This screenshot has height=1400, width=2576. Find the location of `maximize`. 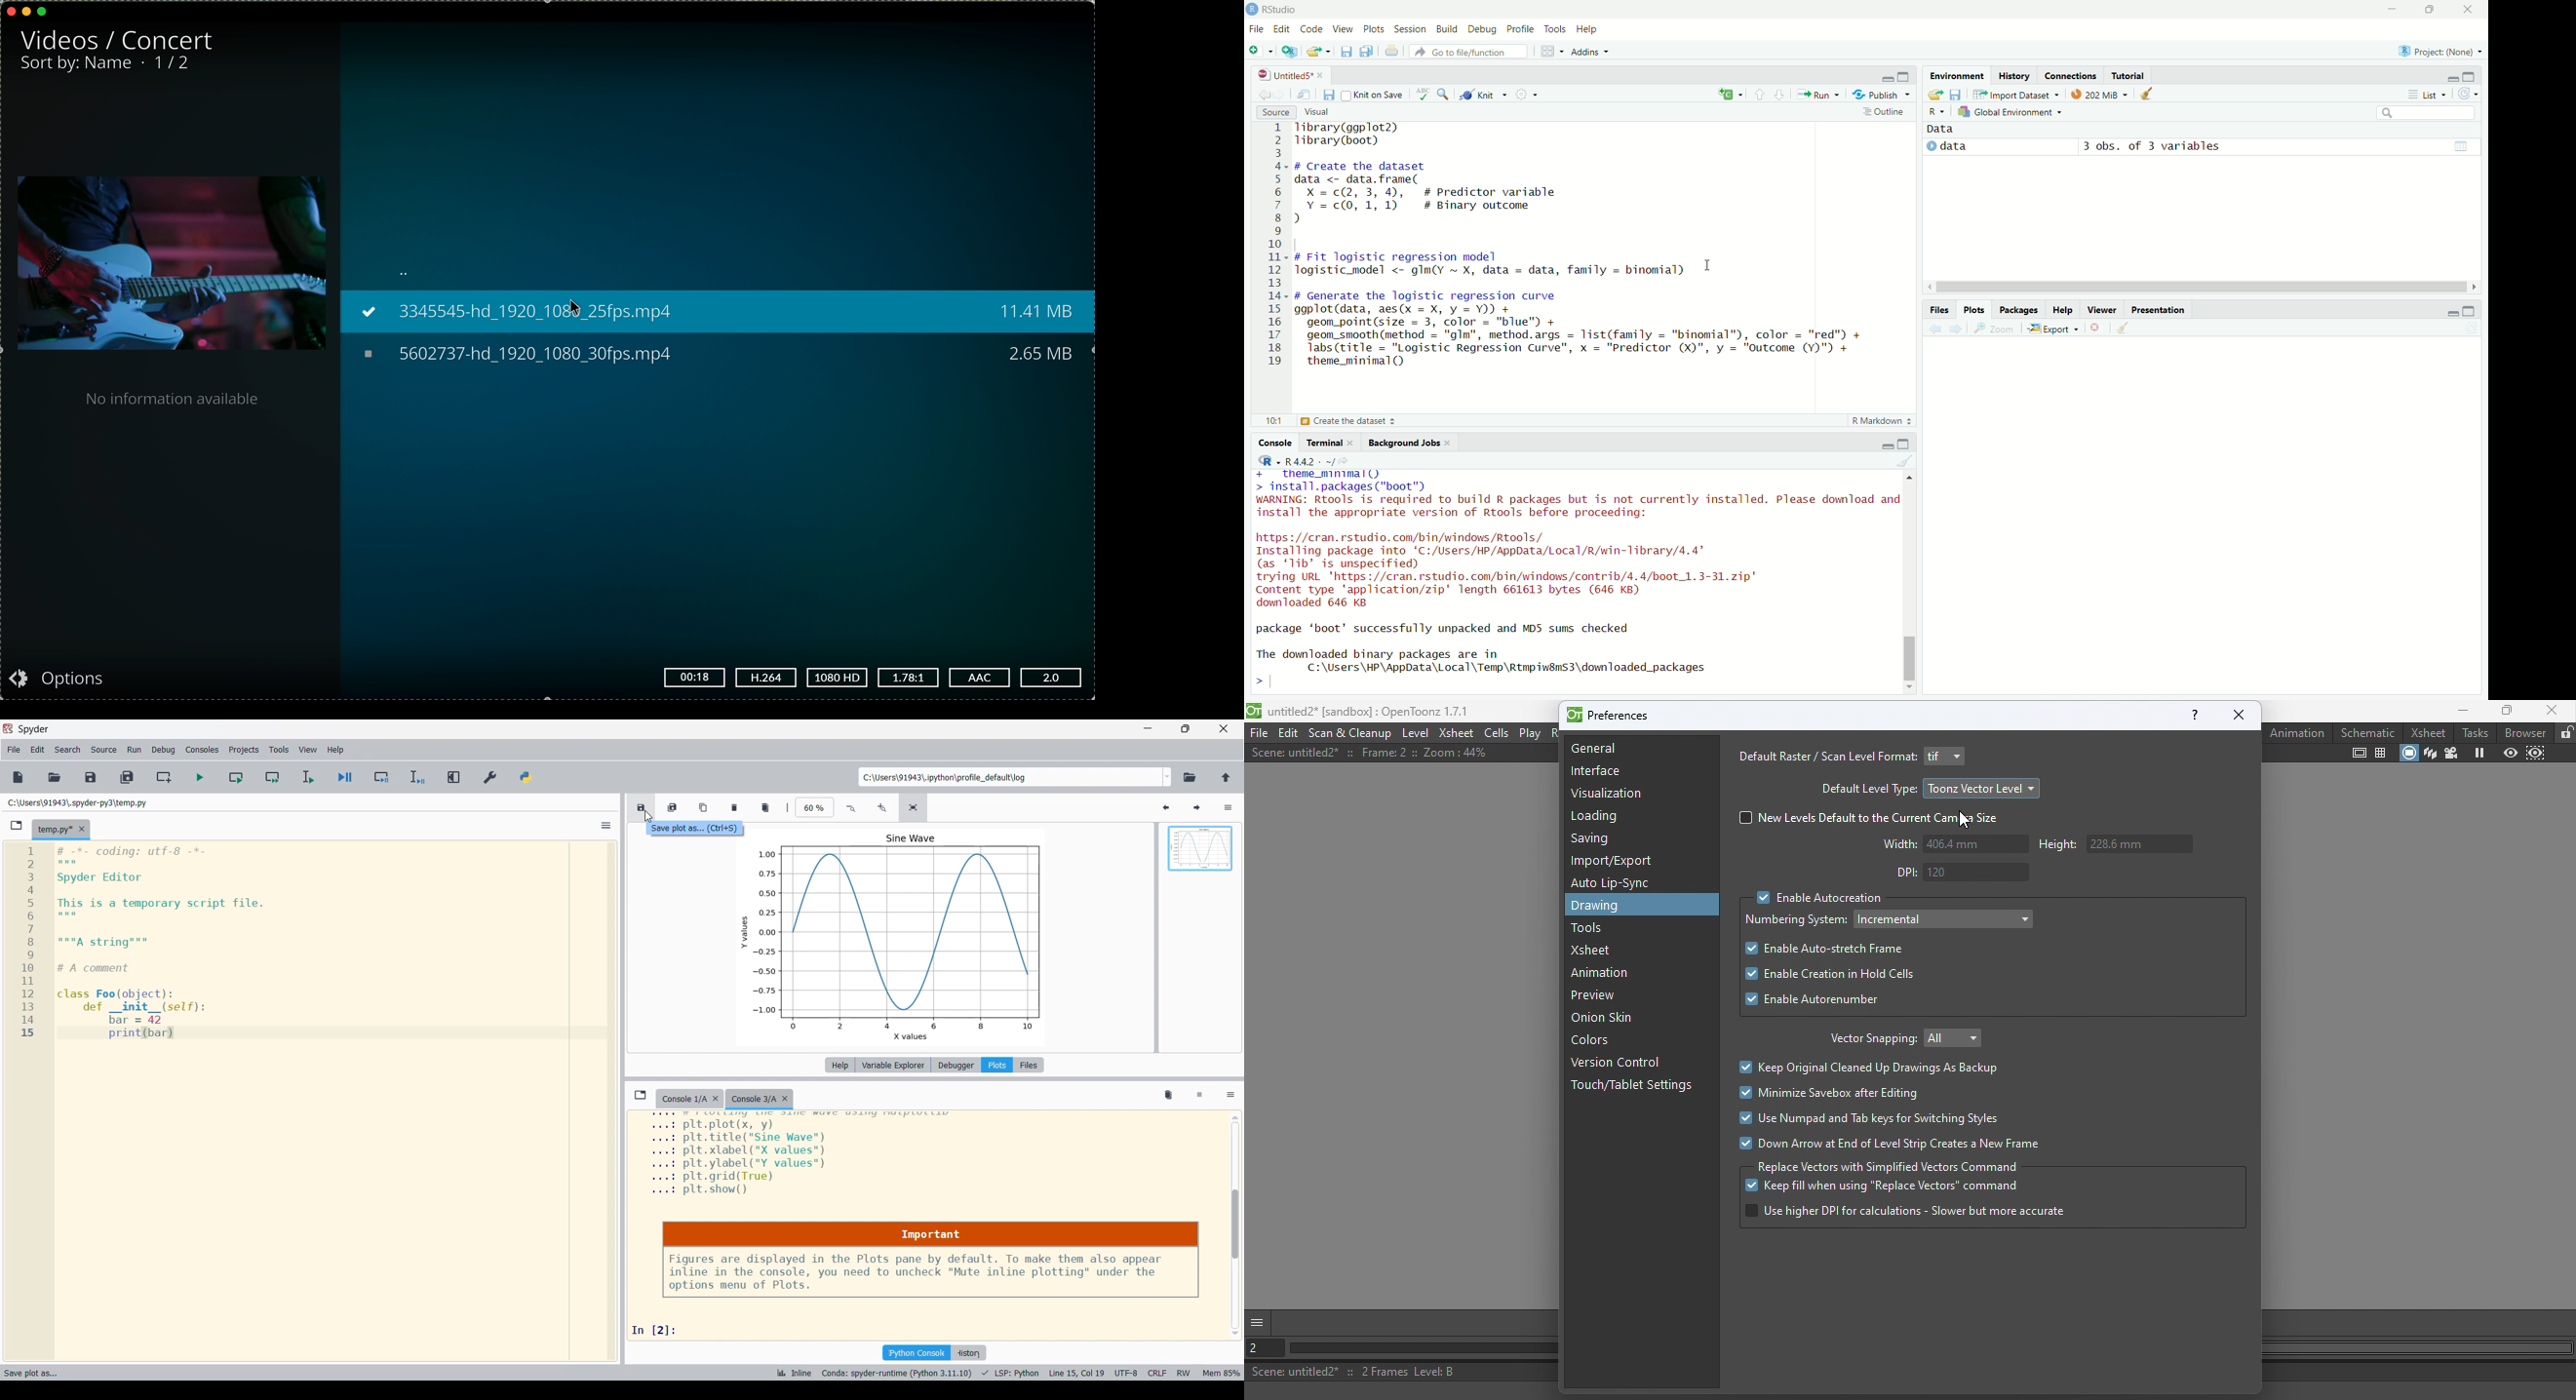

maximize is located at coordinates (1903, 444).